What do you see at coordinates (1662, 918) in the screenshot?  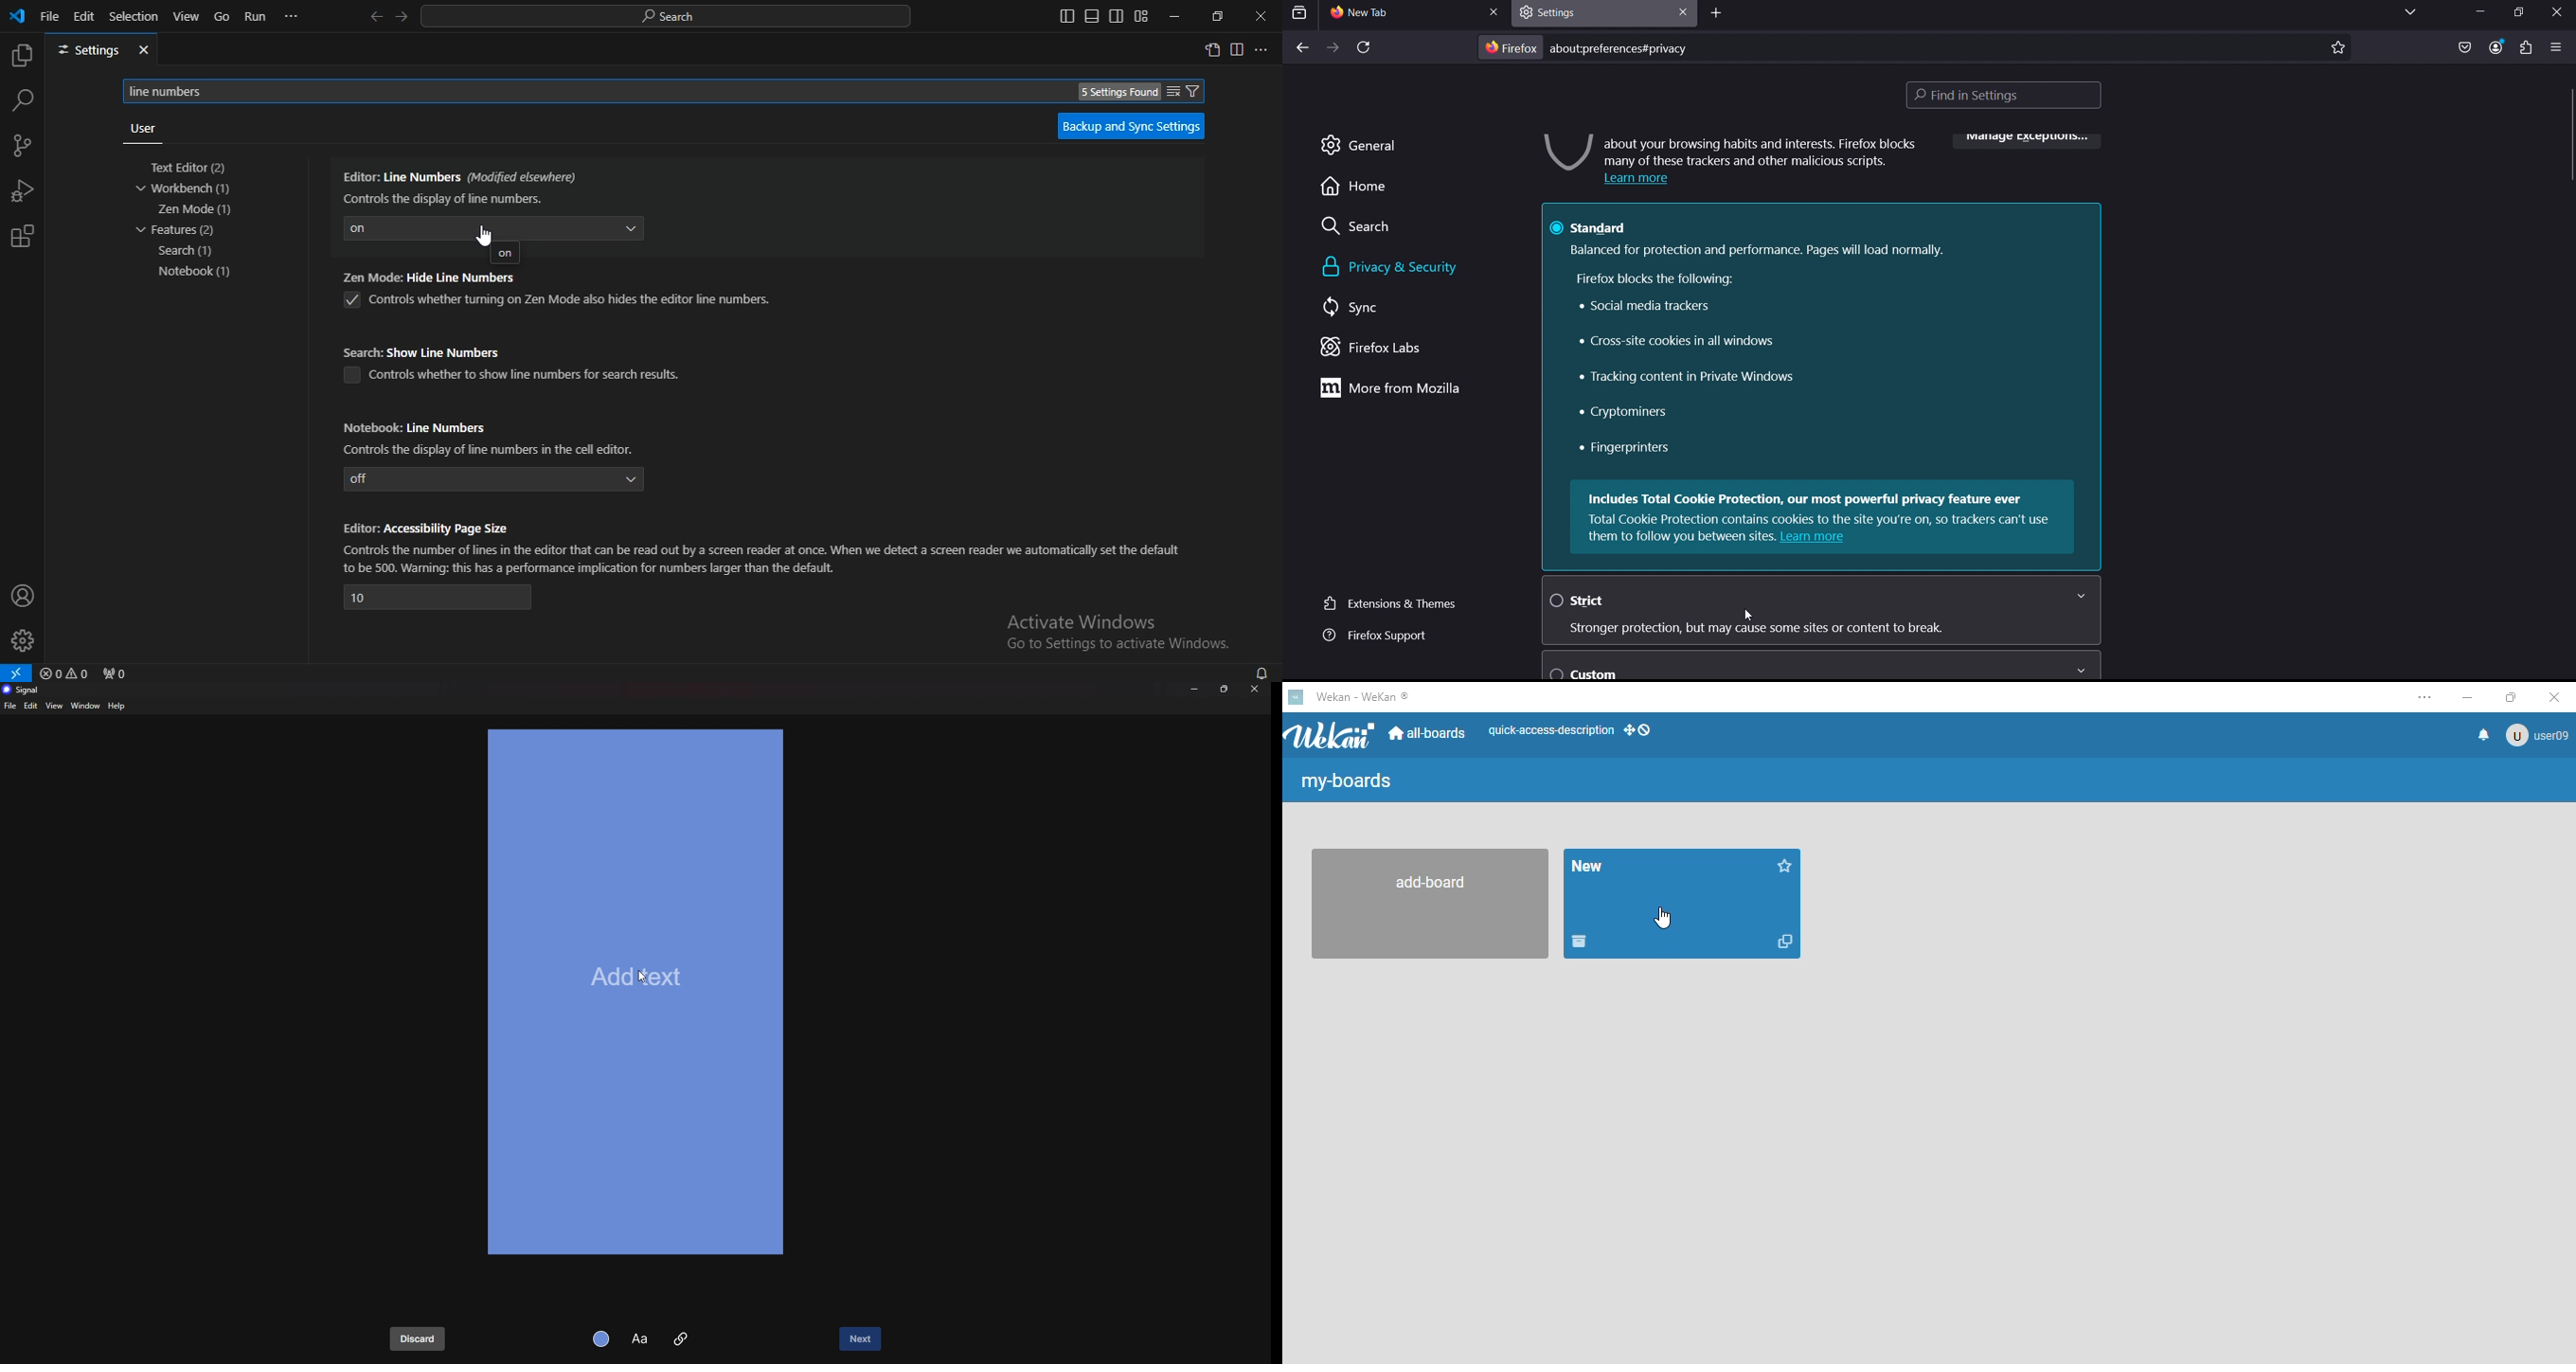 I see `cursor` at bounding box center [1662, 918].